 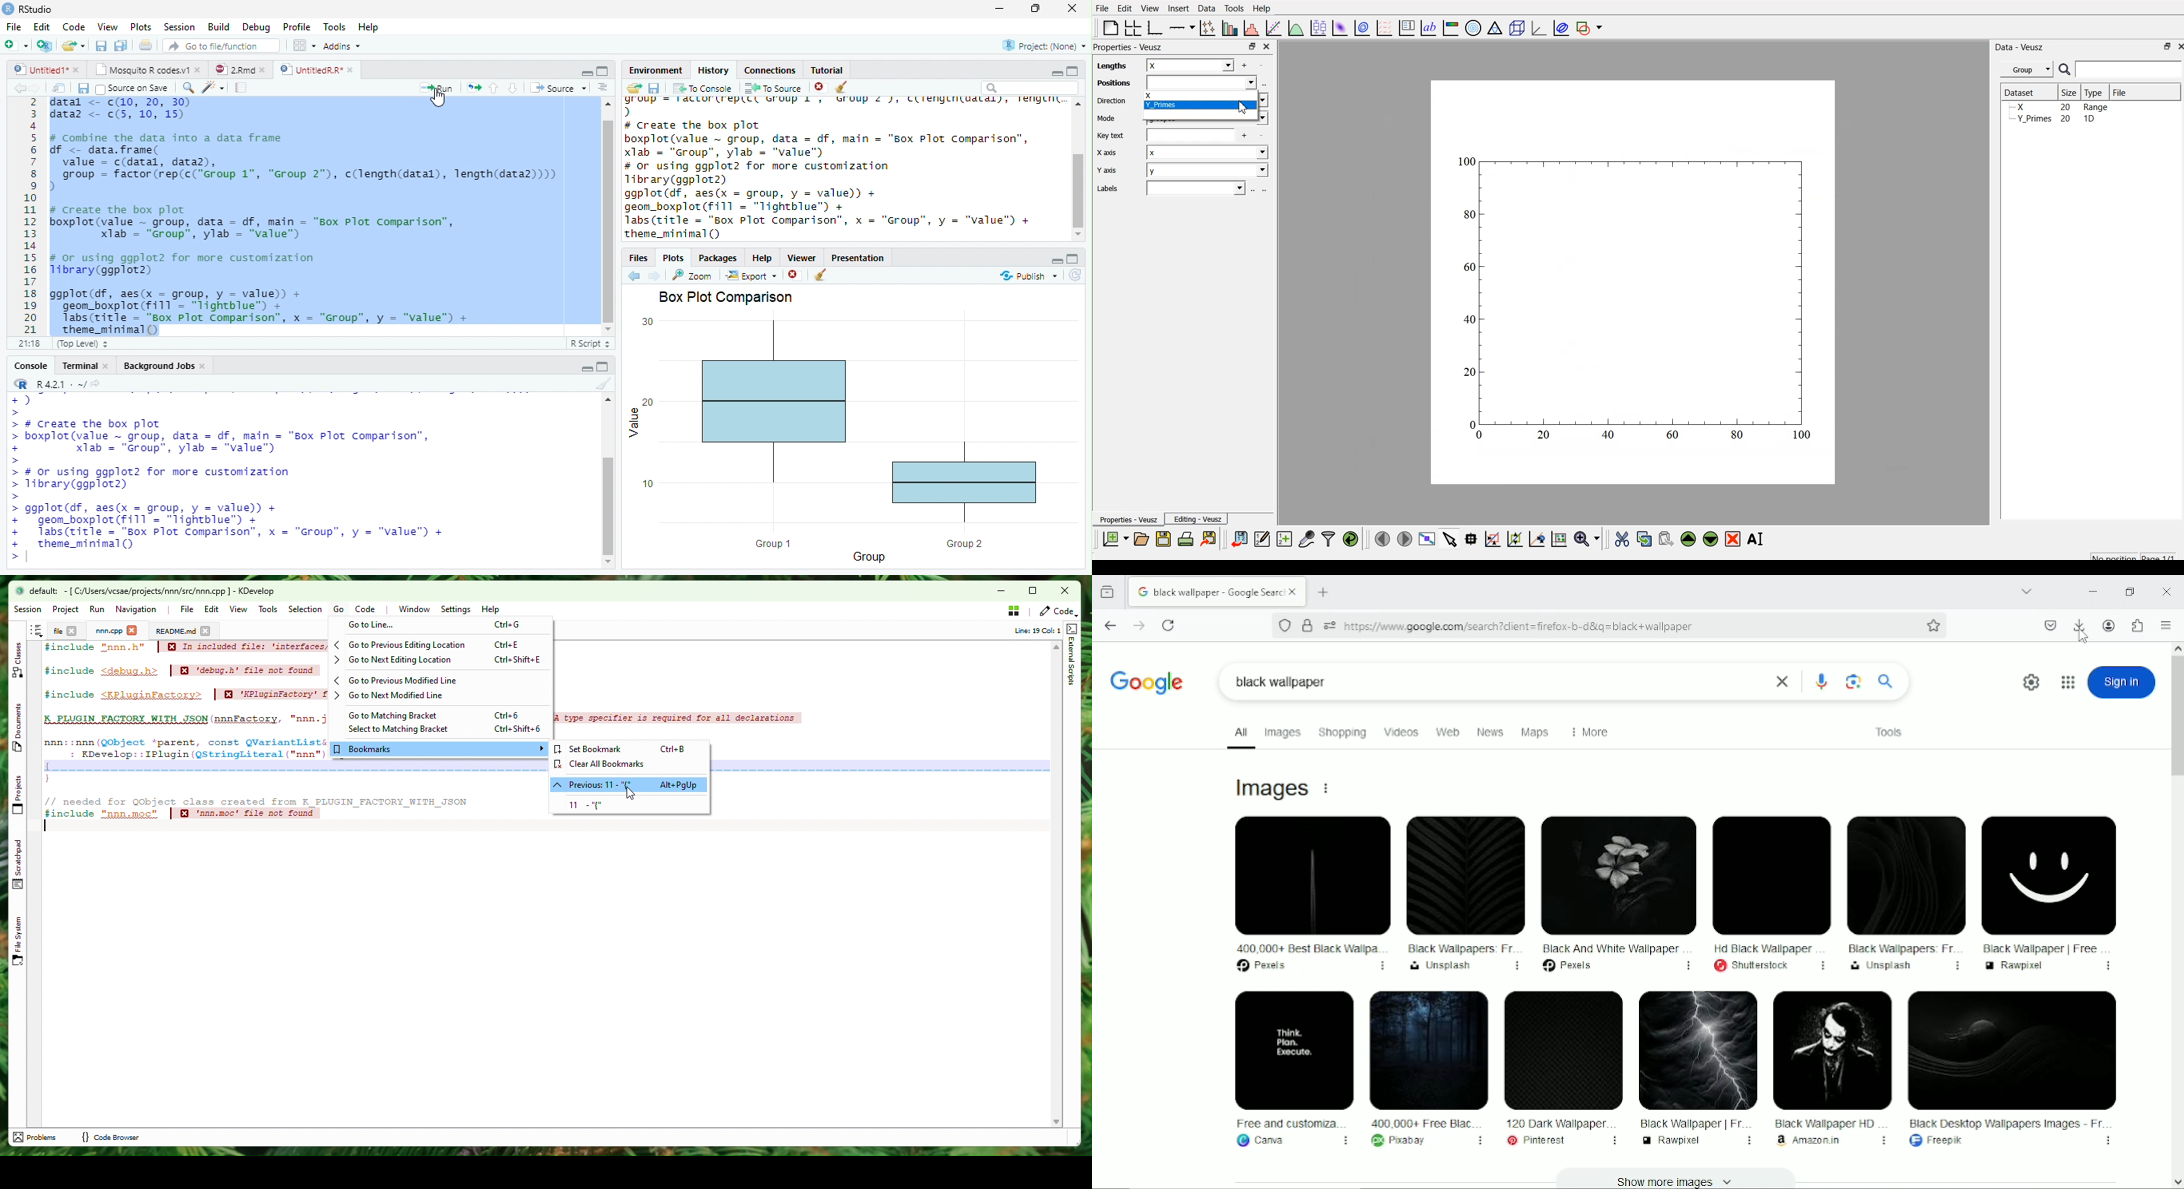 What do you see at coordinates (842, 87) in the screenshot?
I see `Clear all history entries` at bounding box center [842, 87].